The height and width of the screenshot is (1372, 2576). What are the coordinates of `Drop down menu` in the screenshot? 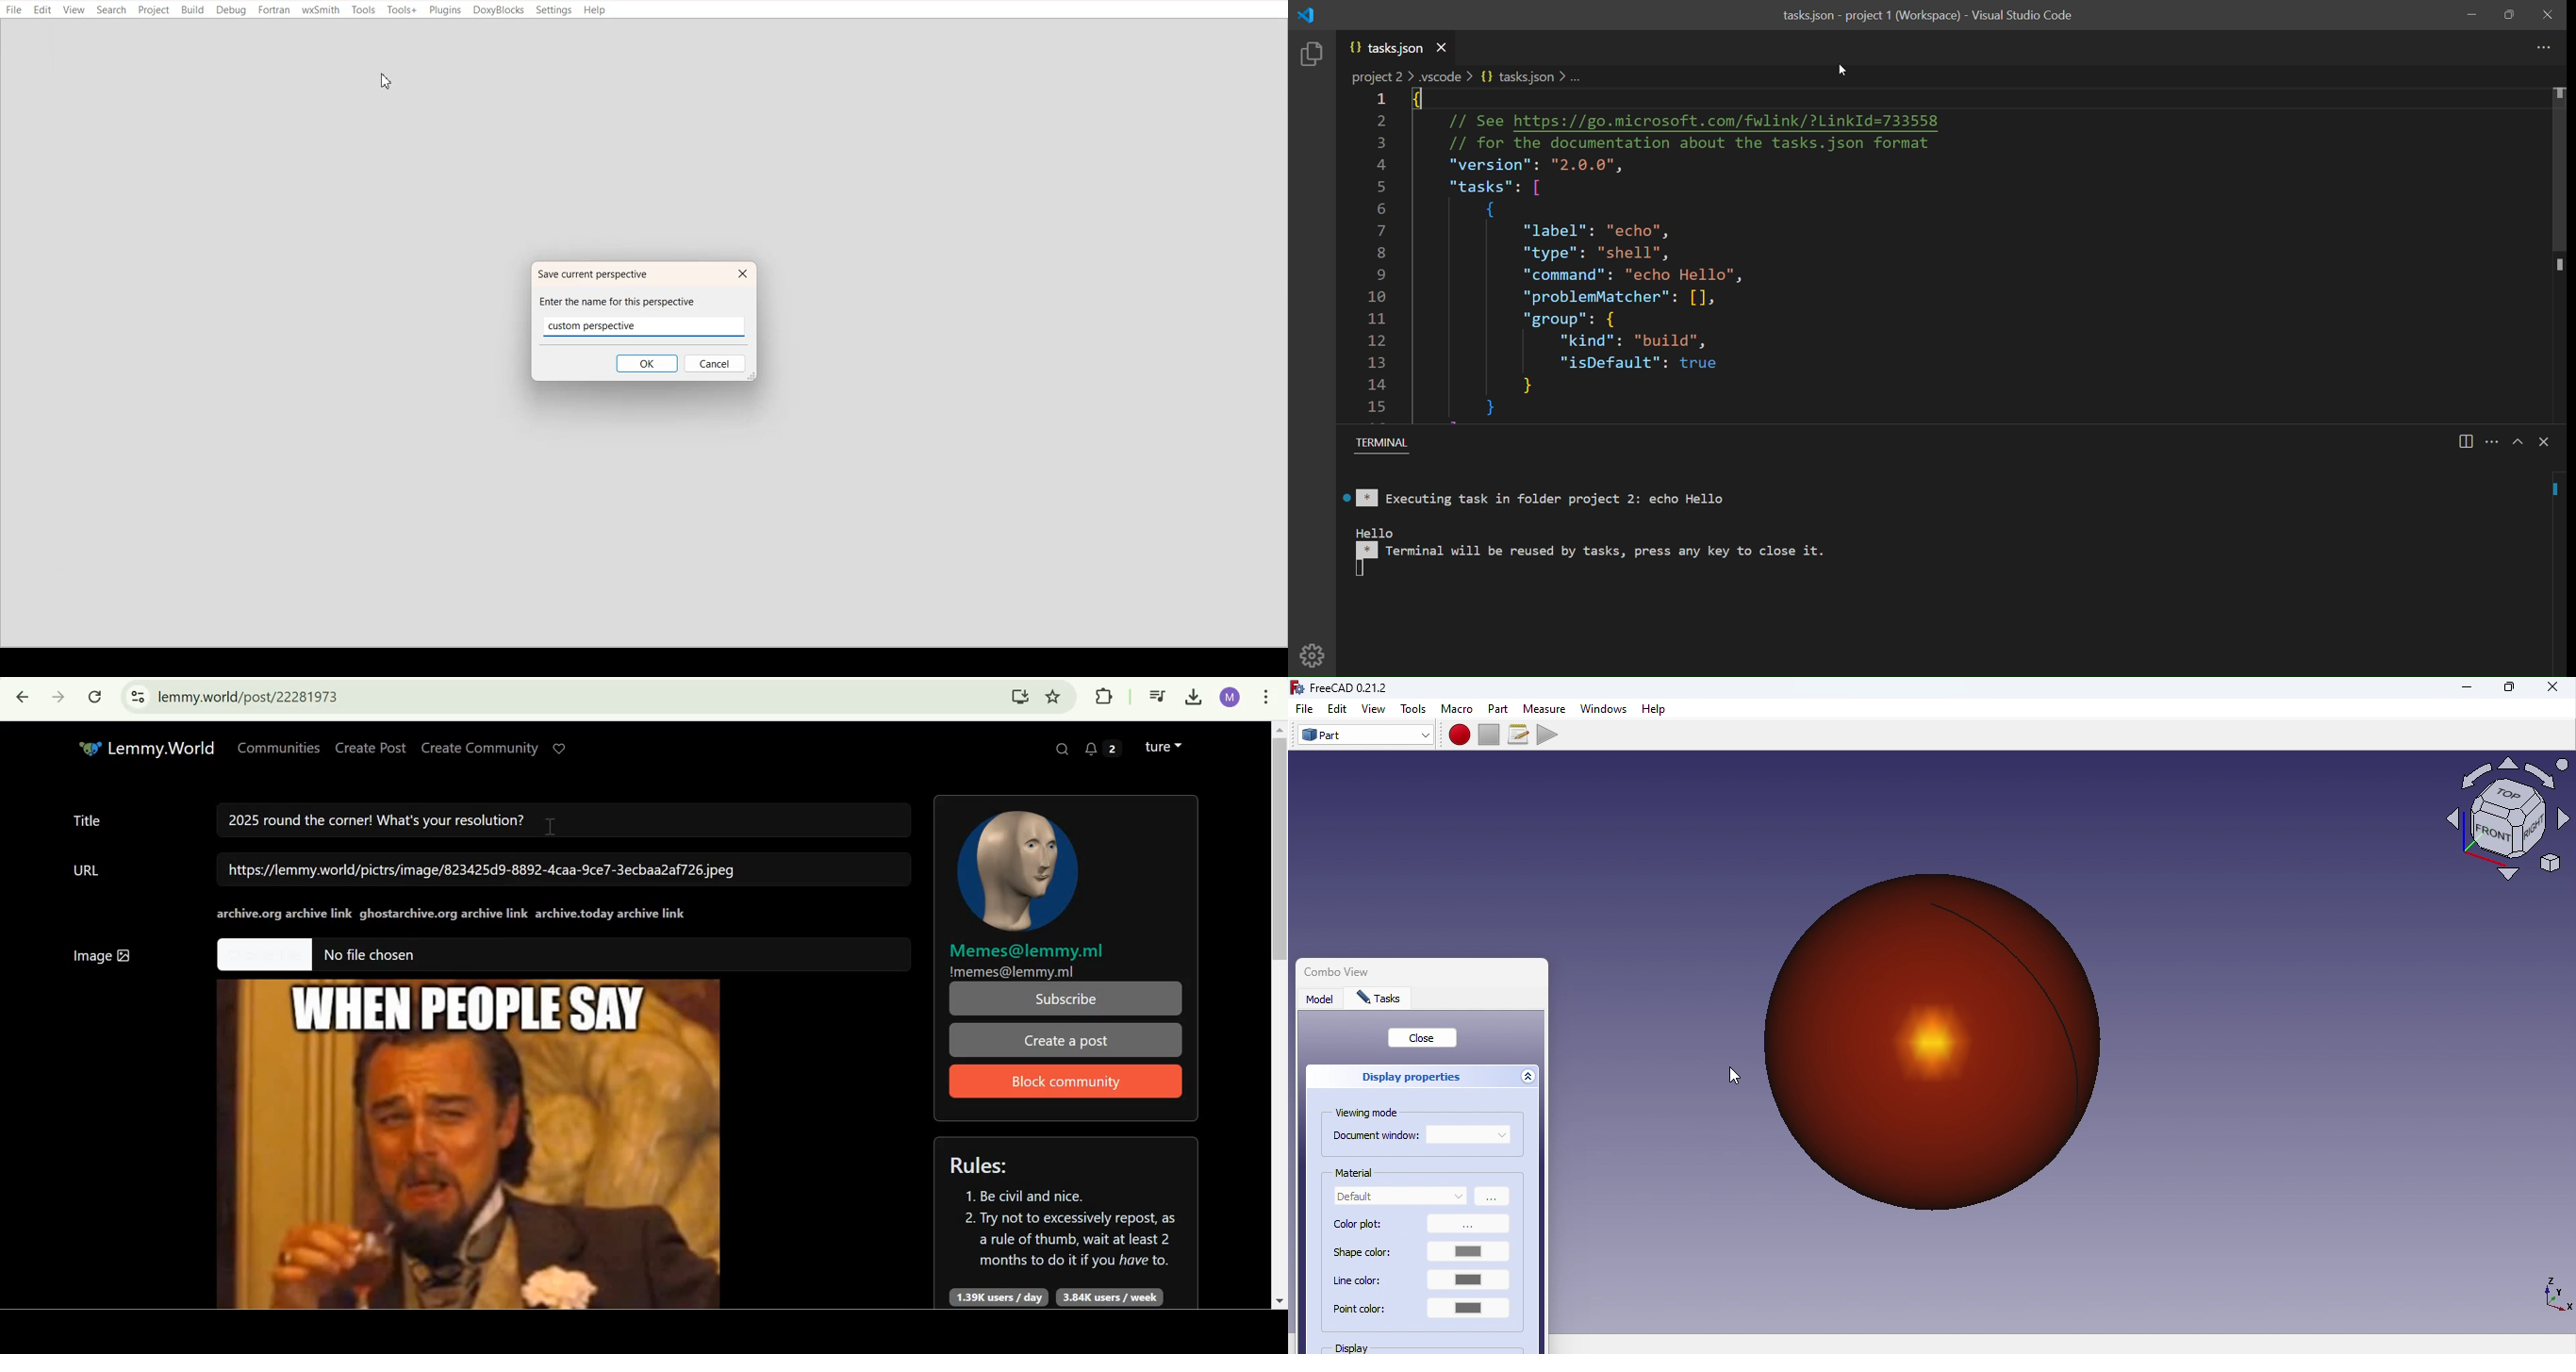 It's located at (1469, 1134).